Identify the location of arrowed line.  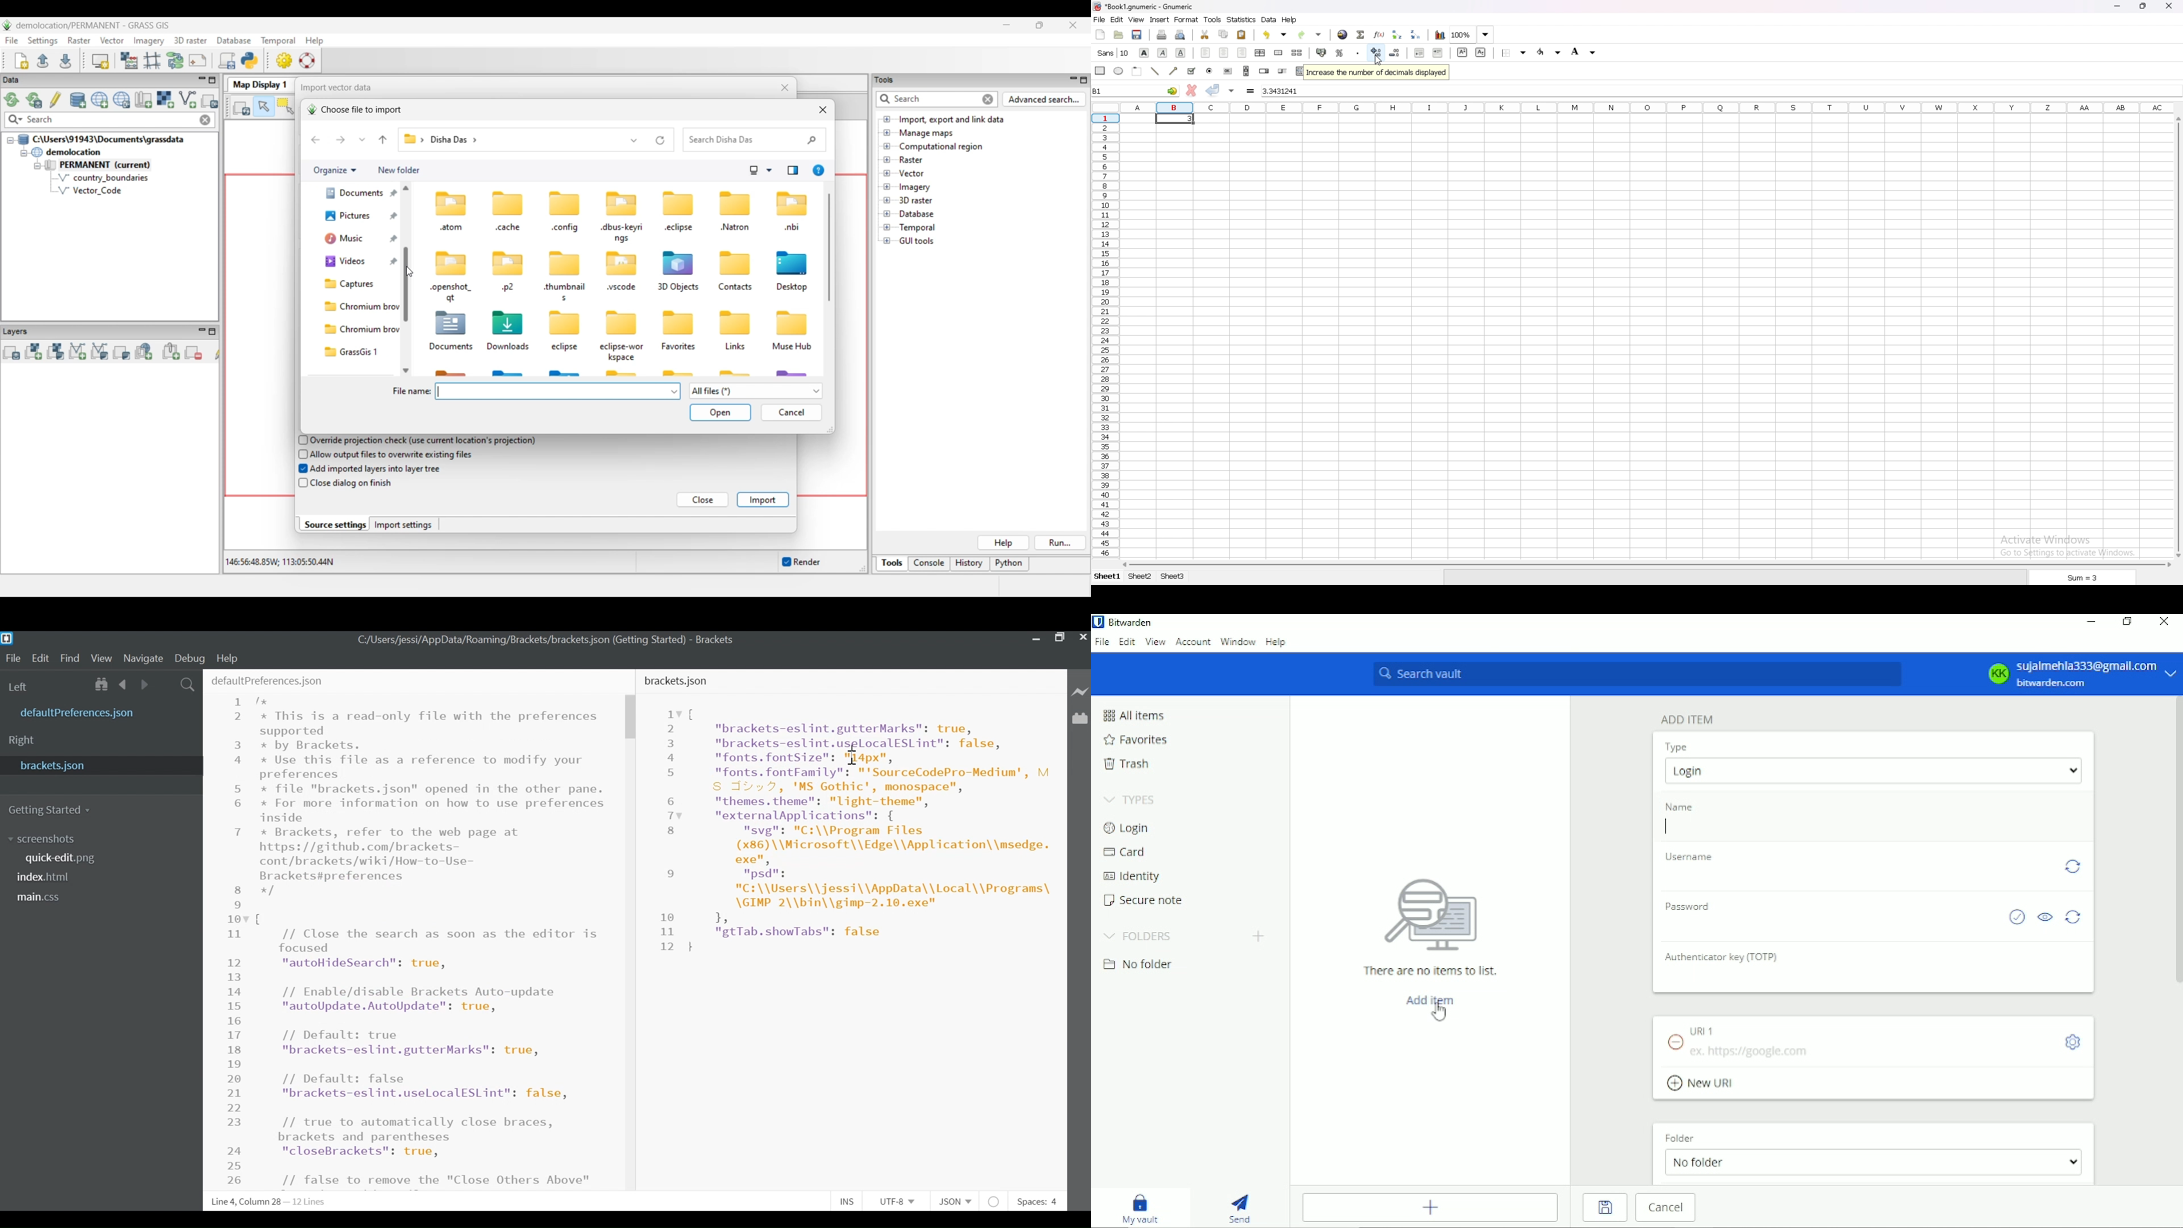
(1173, 71).